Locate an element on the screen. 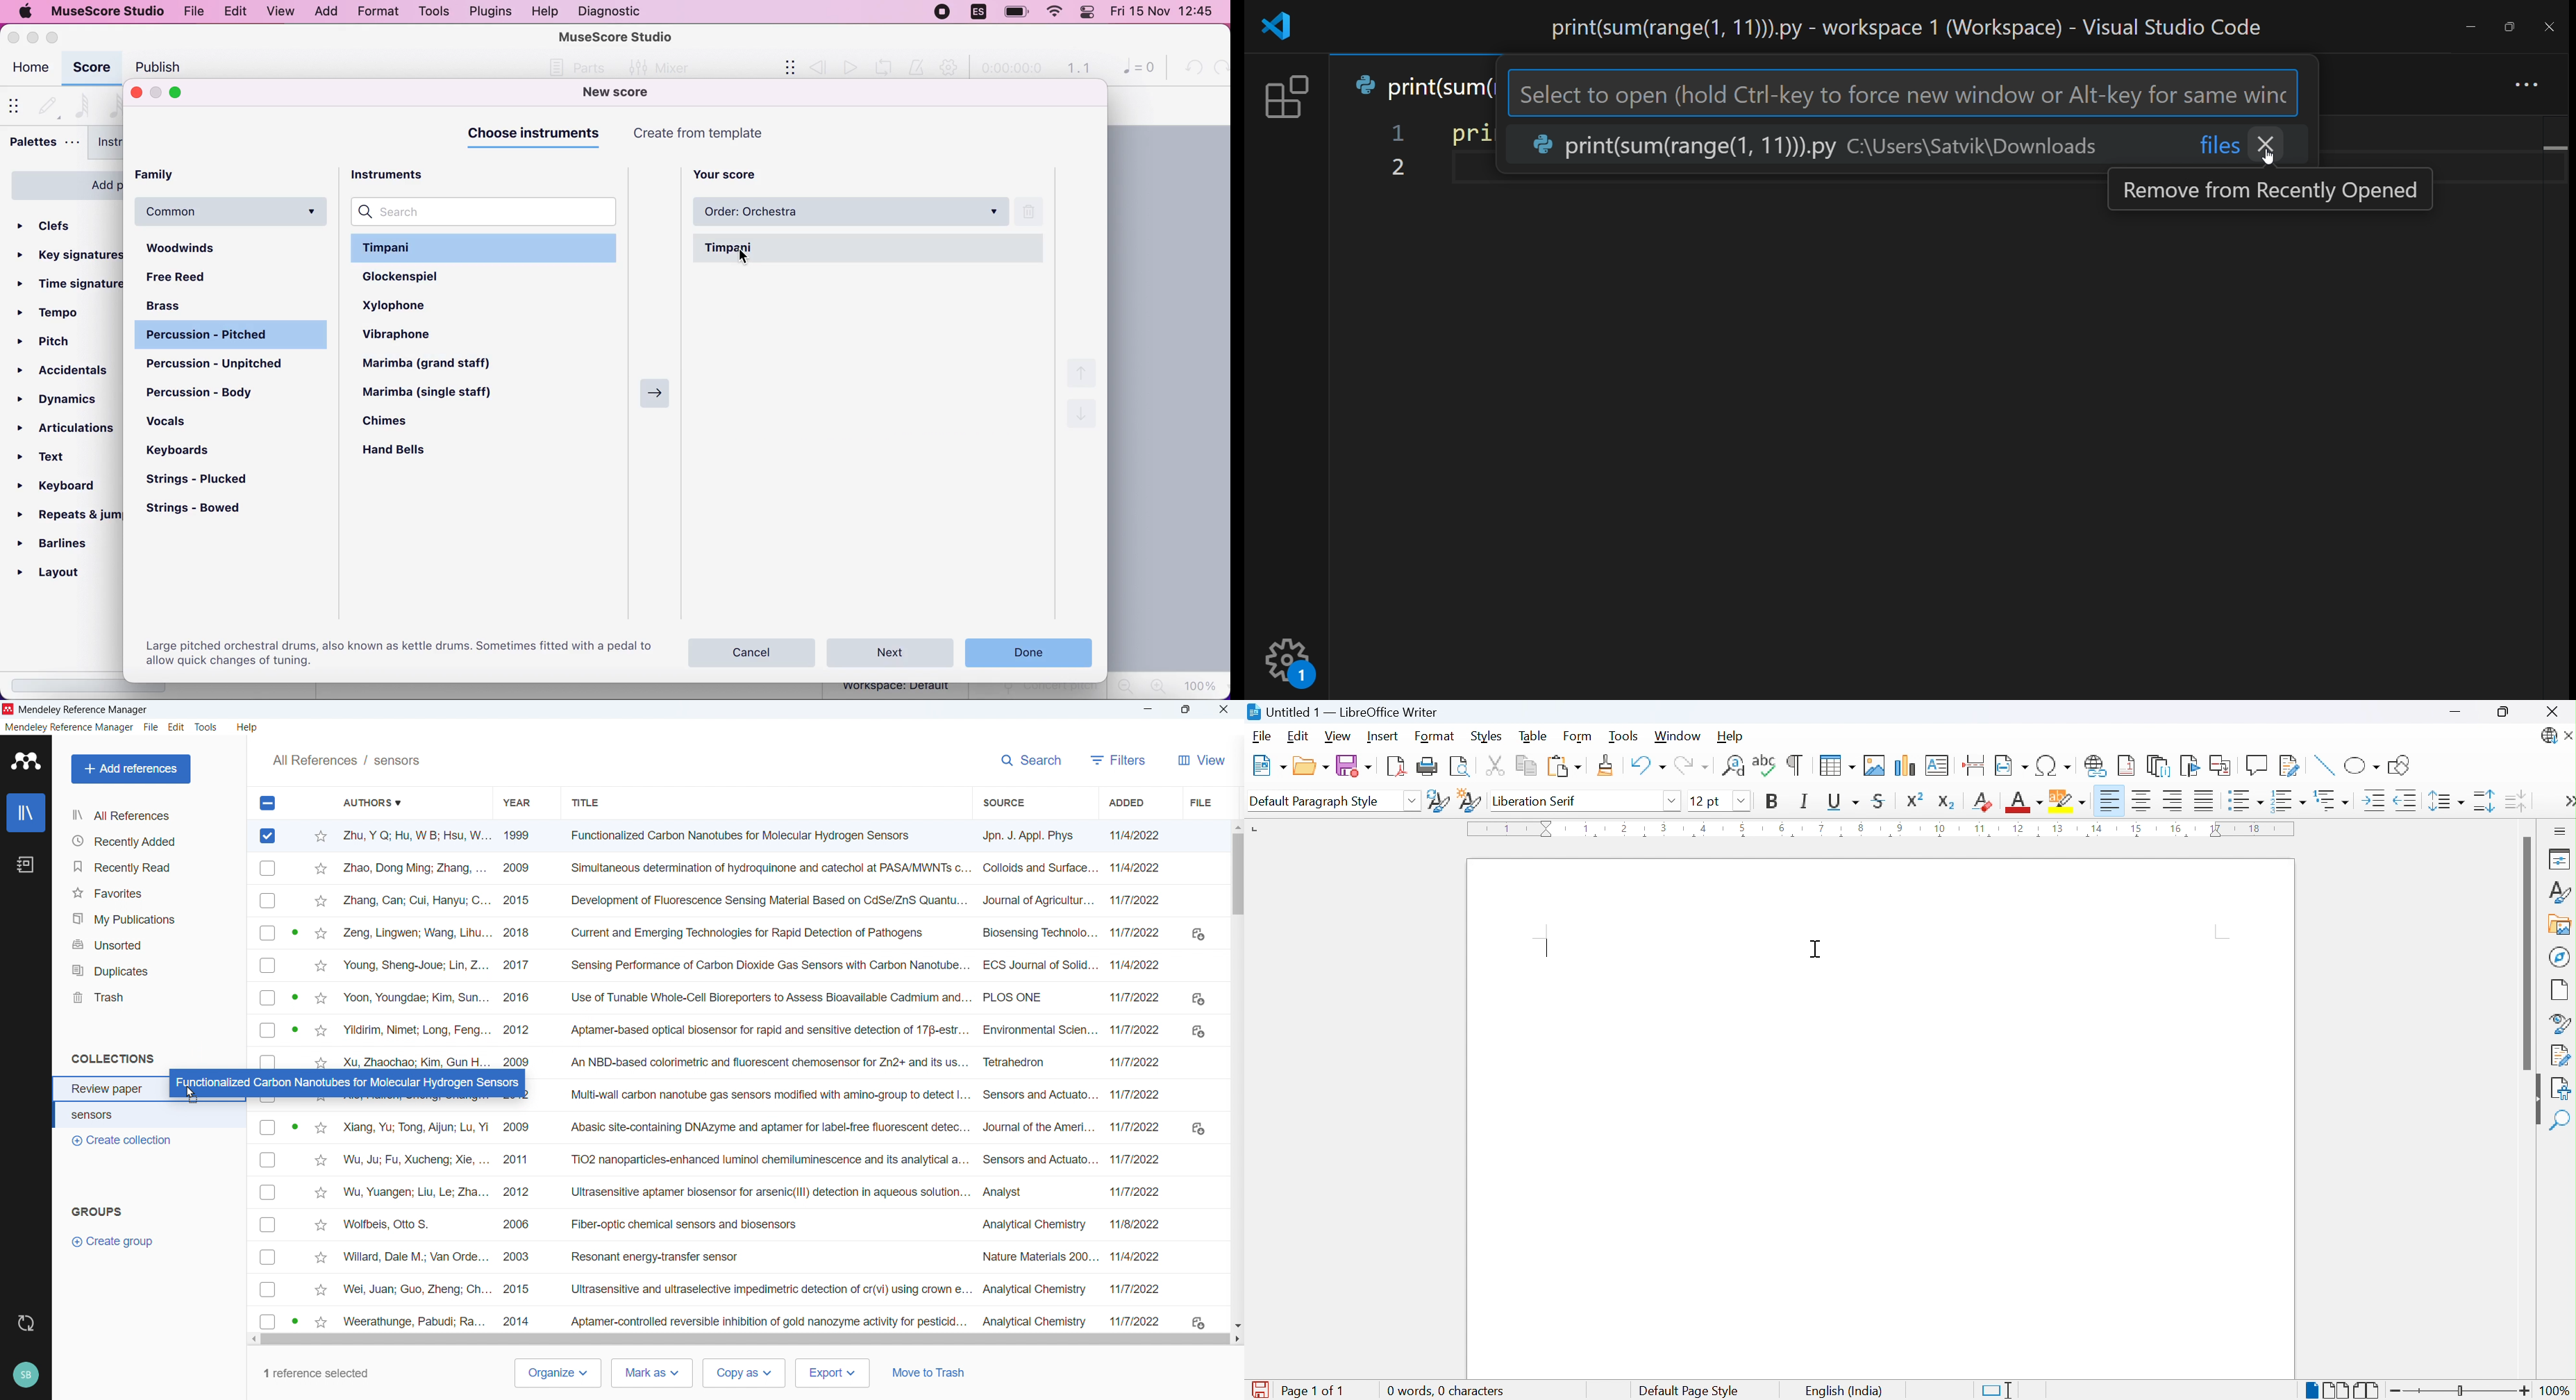 The image size is (2576, 1400). Superscript is located at coordinates (1915, 800).